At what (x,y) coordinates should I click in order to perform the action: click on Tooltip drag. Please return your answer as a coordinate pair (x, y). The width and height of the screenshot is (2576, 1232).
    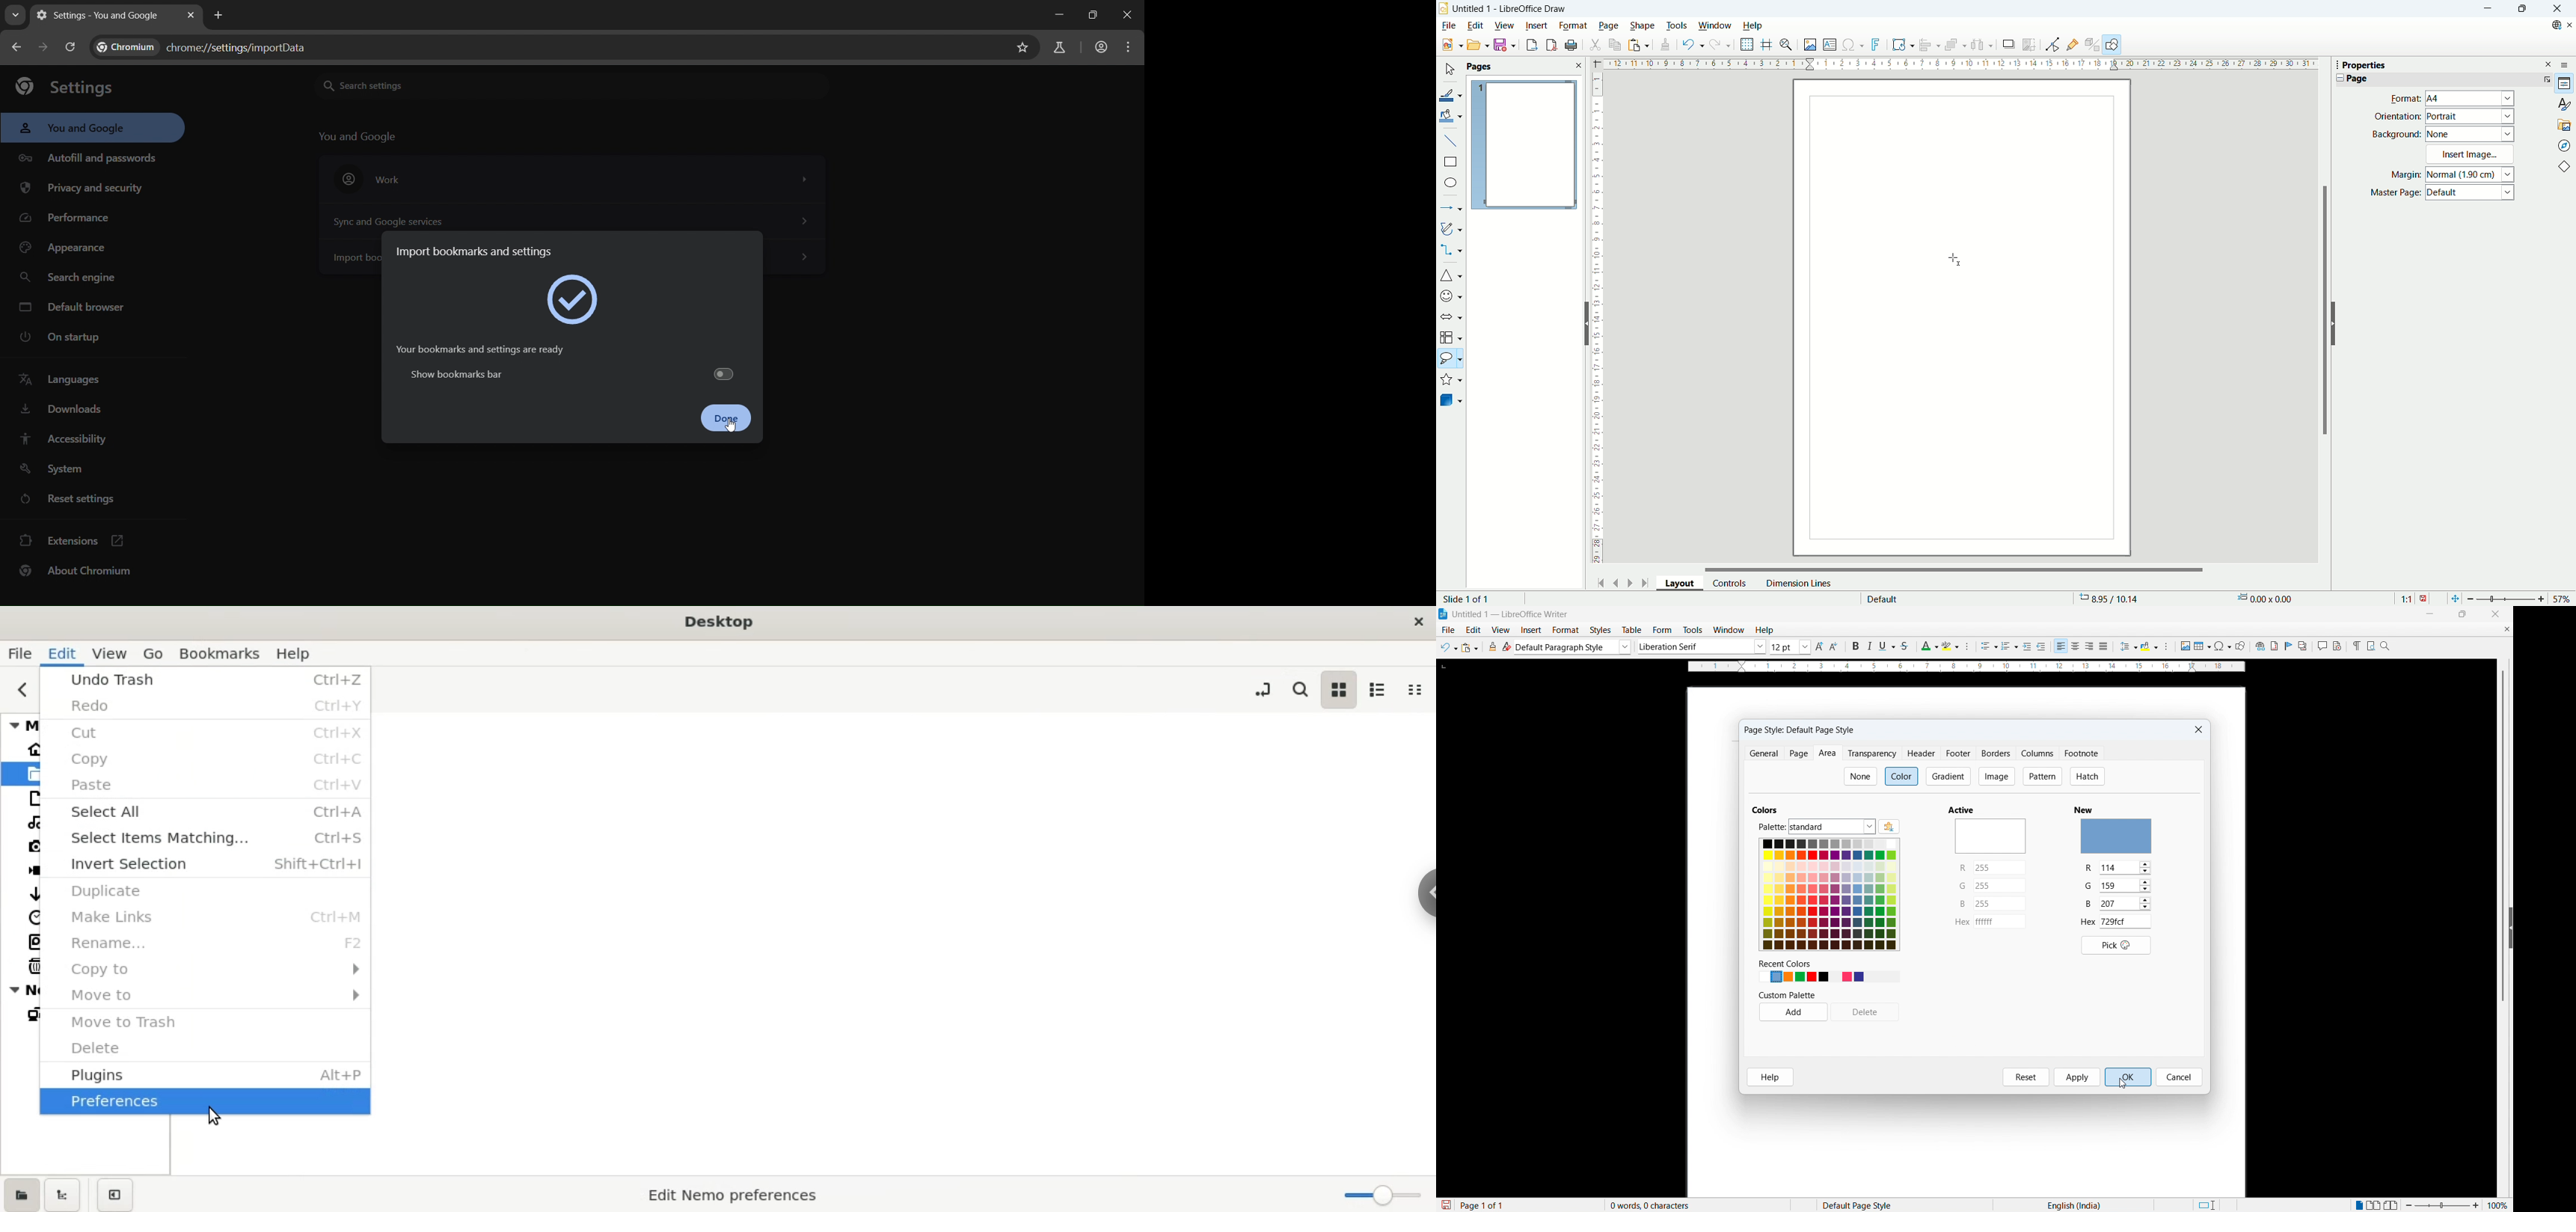
    Looking at the image, I should click on (2332, 64).